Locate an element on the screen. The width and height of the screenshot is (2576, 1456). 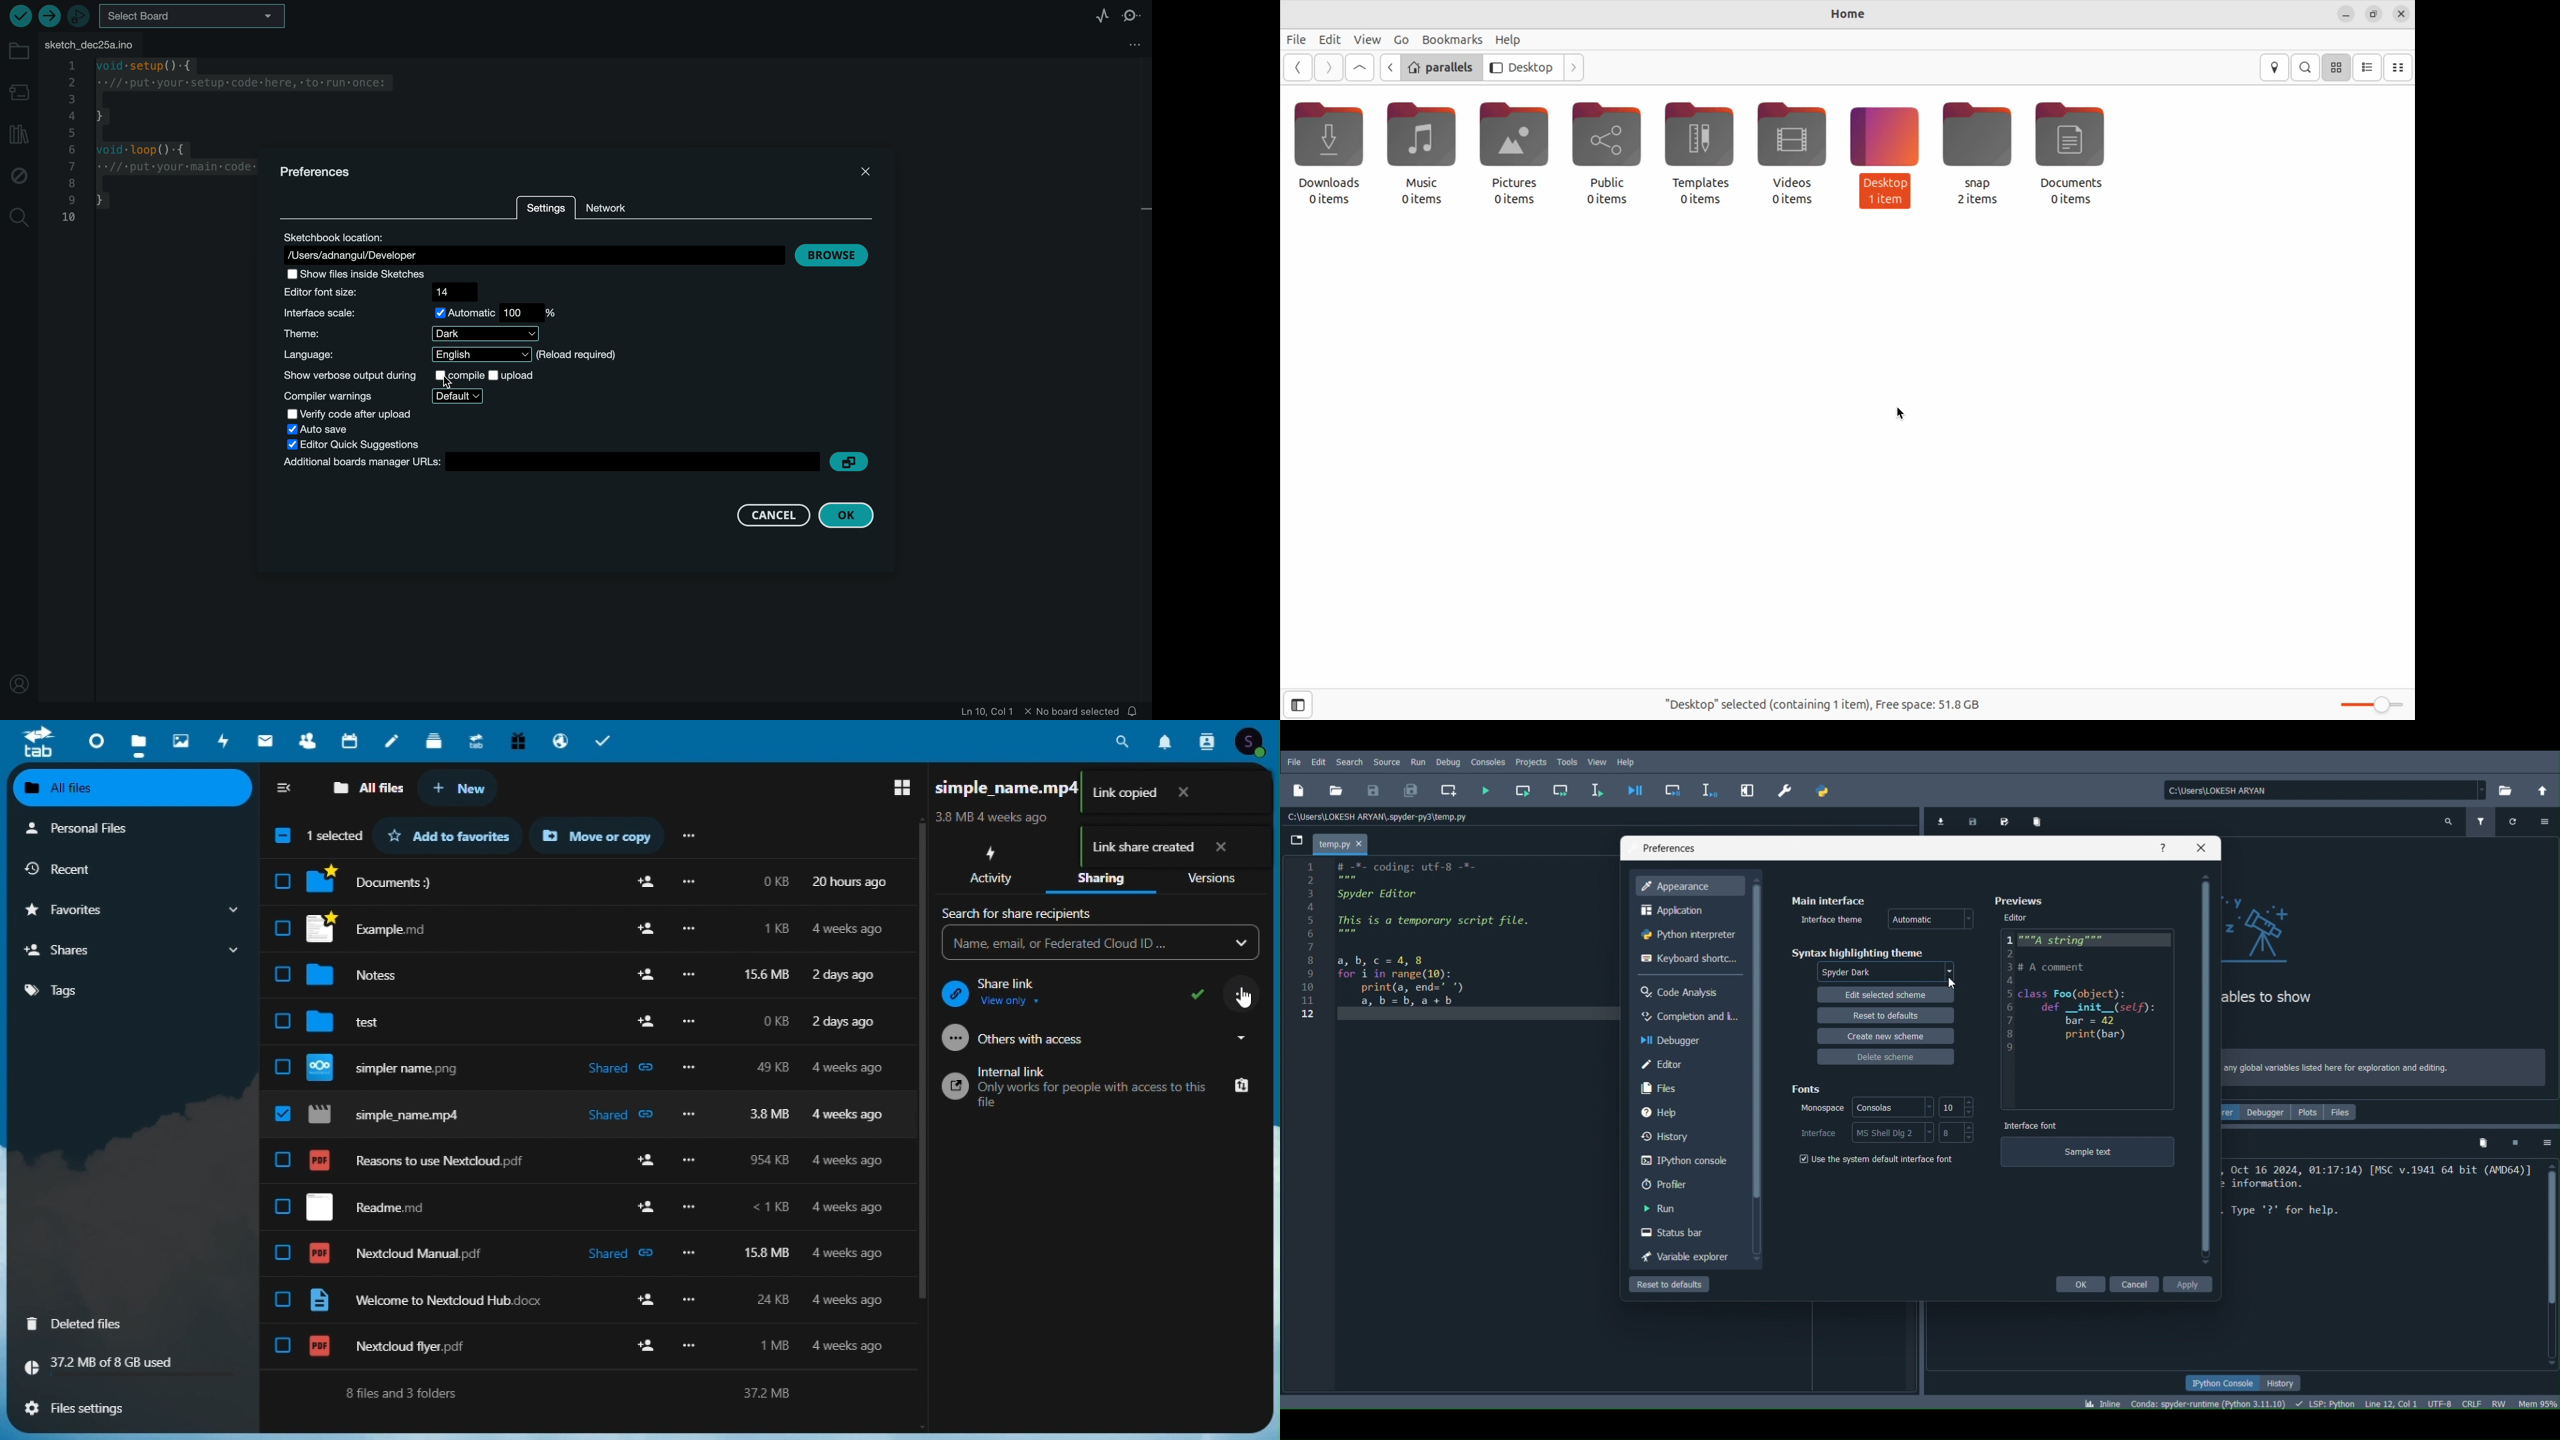
View is located at coordinates (1597, 761).